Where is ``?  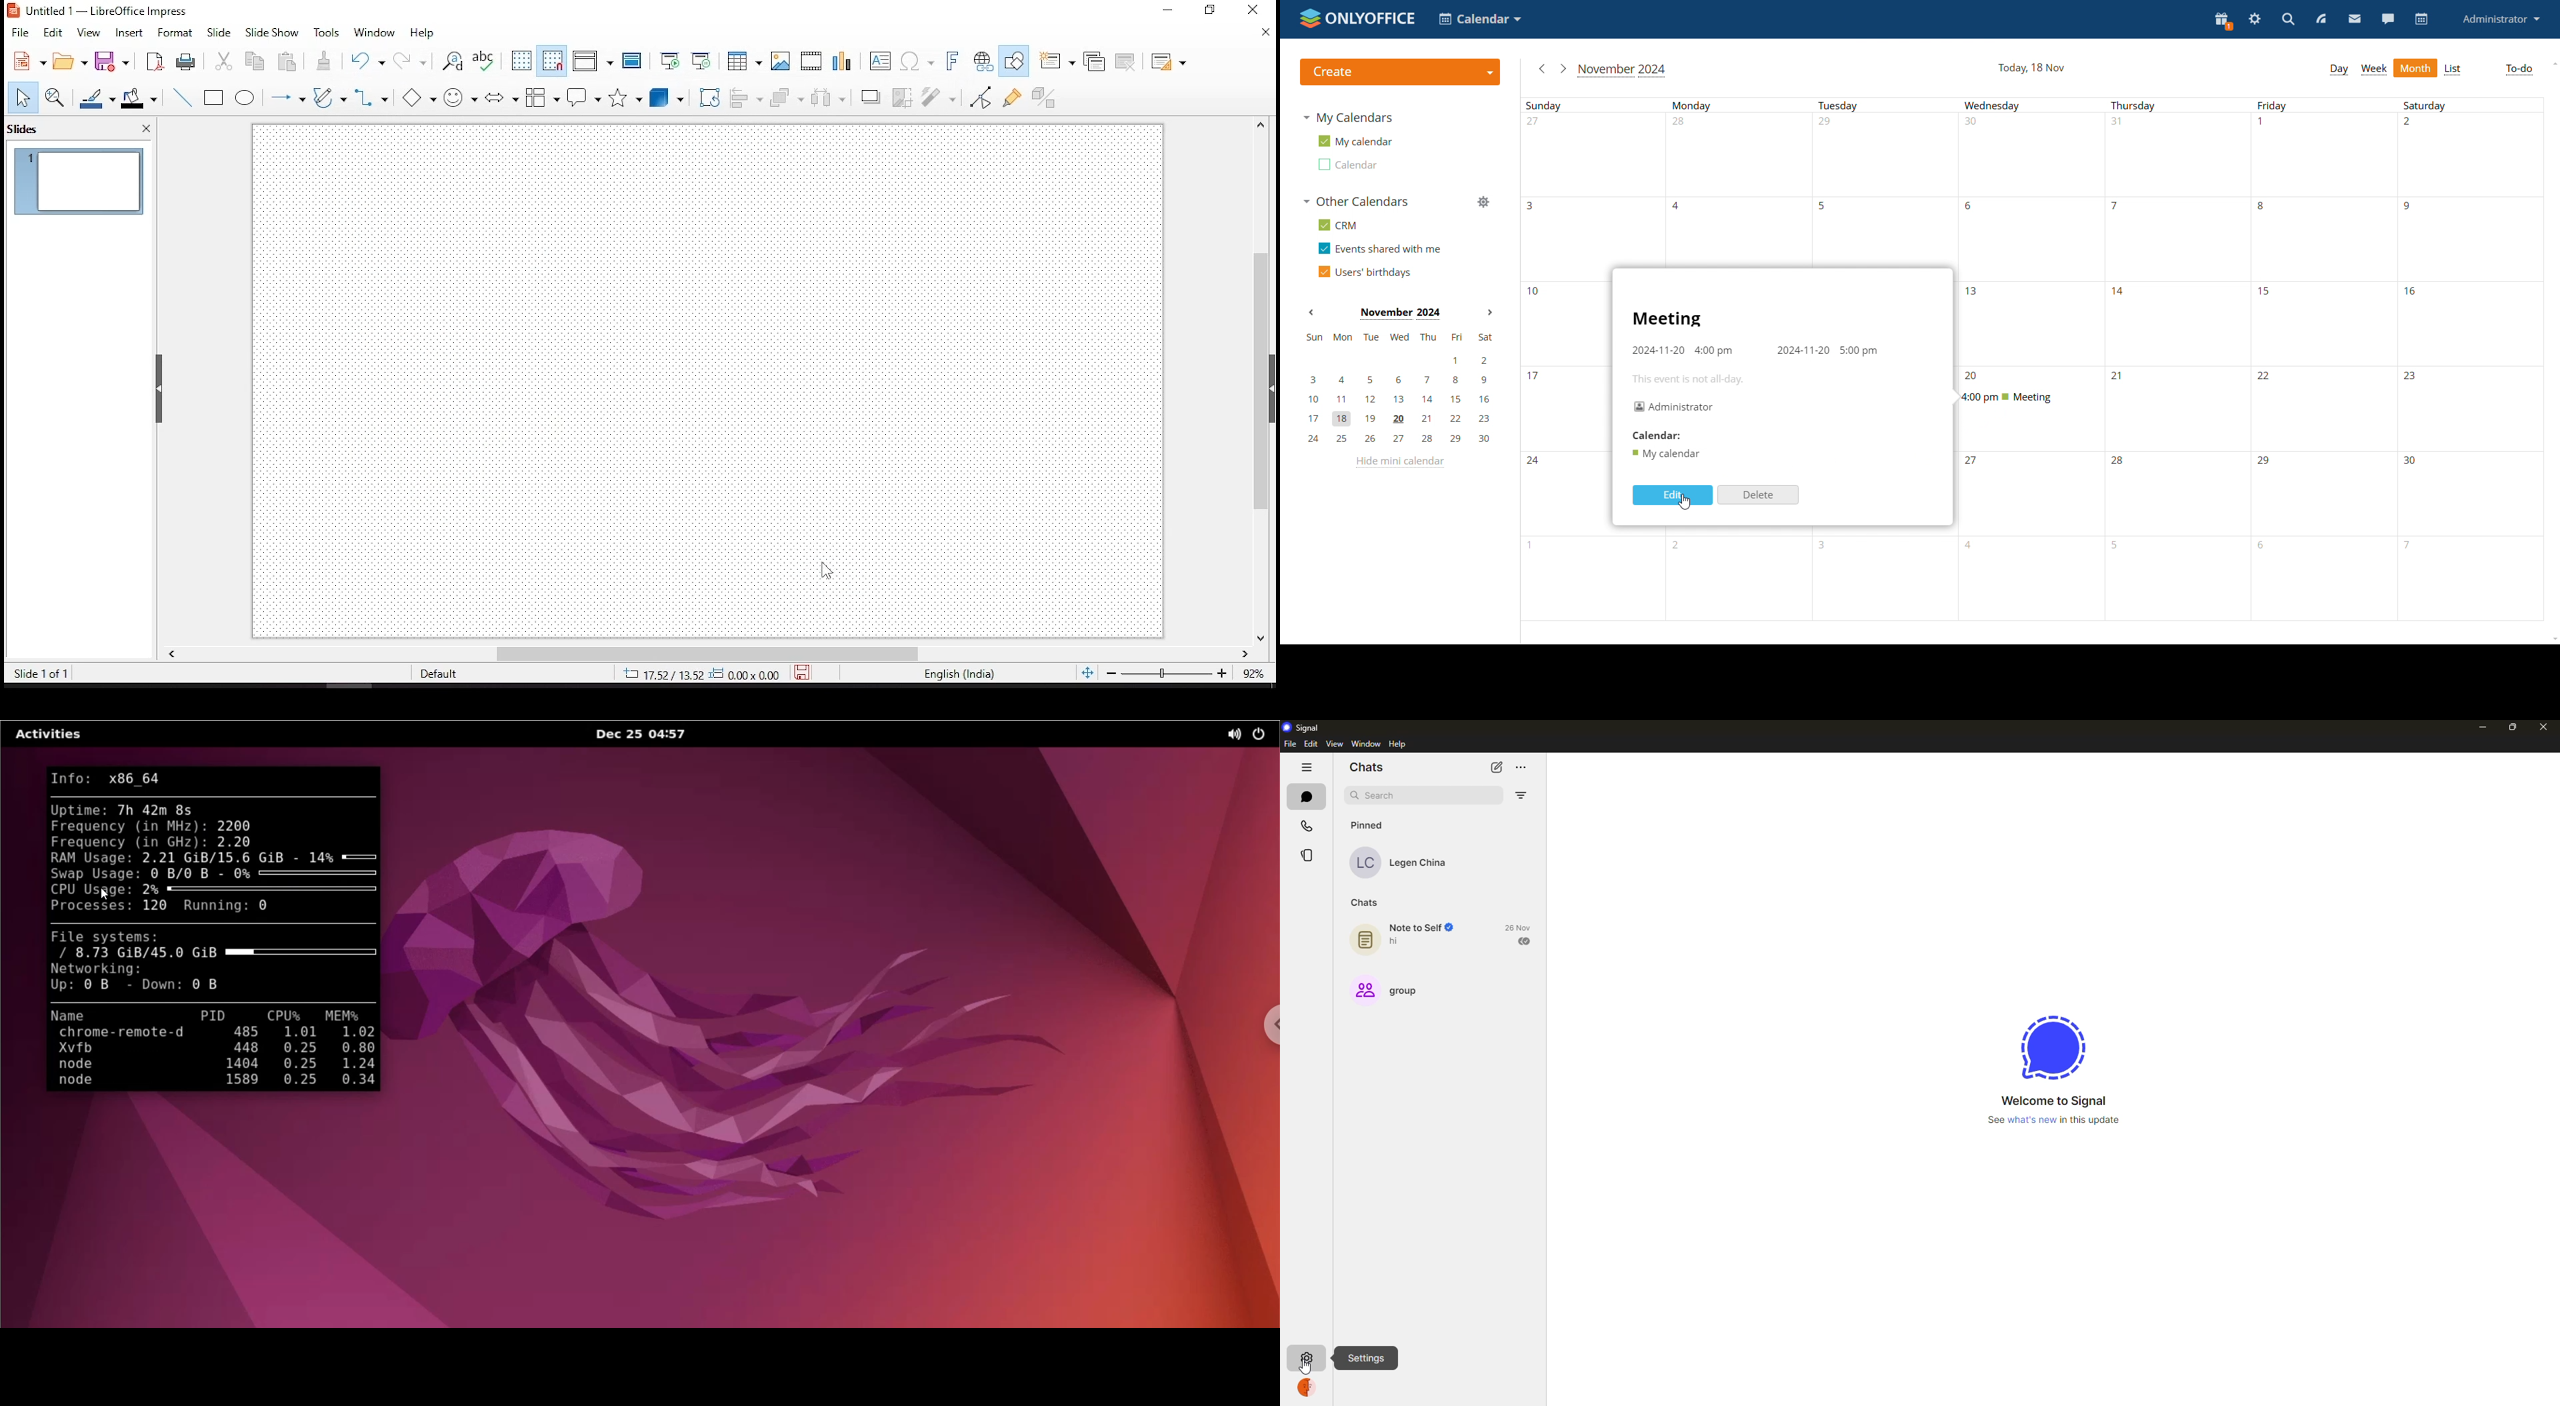  is located at coordinates (779, 63).